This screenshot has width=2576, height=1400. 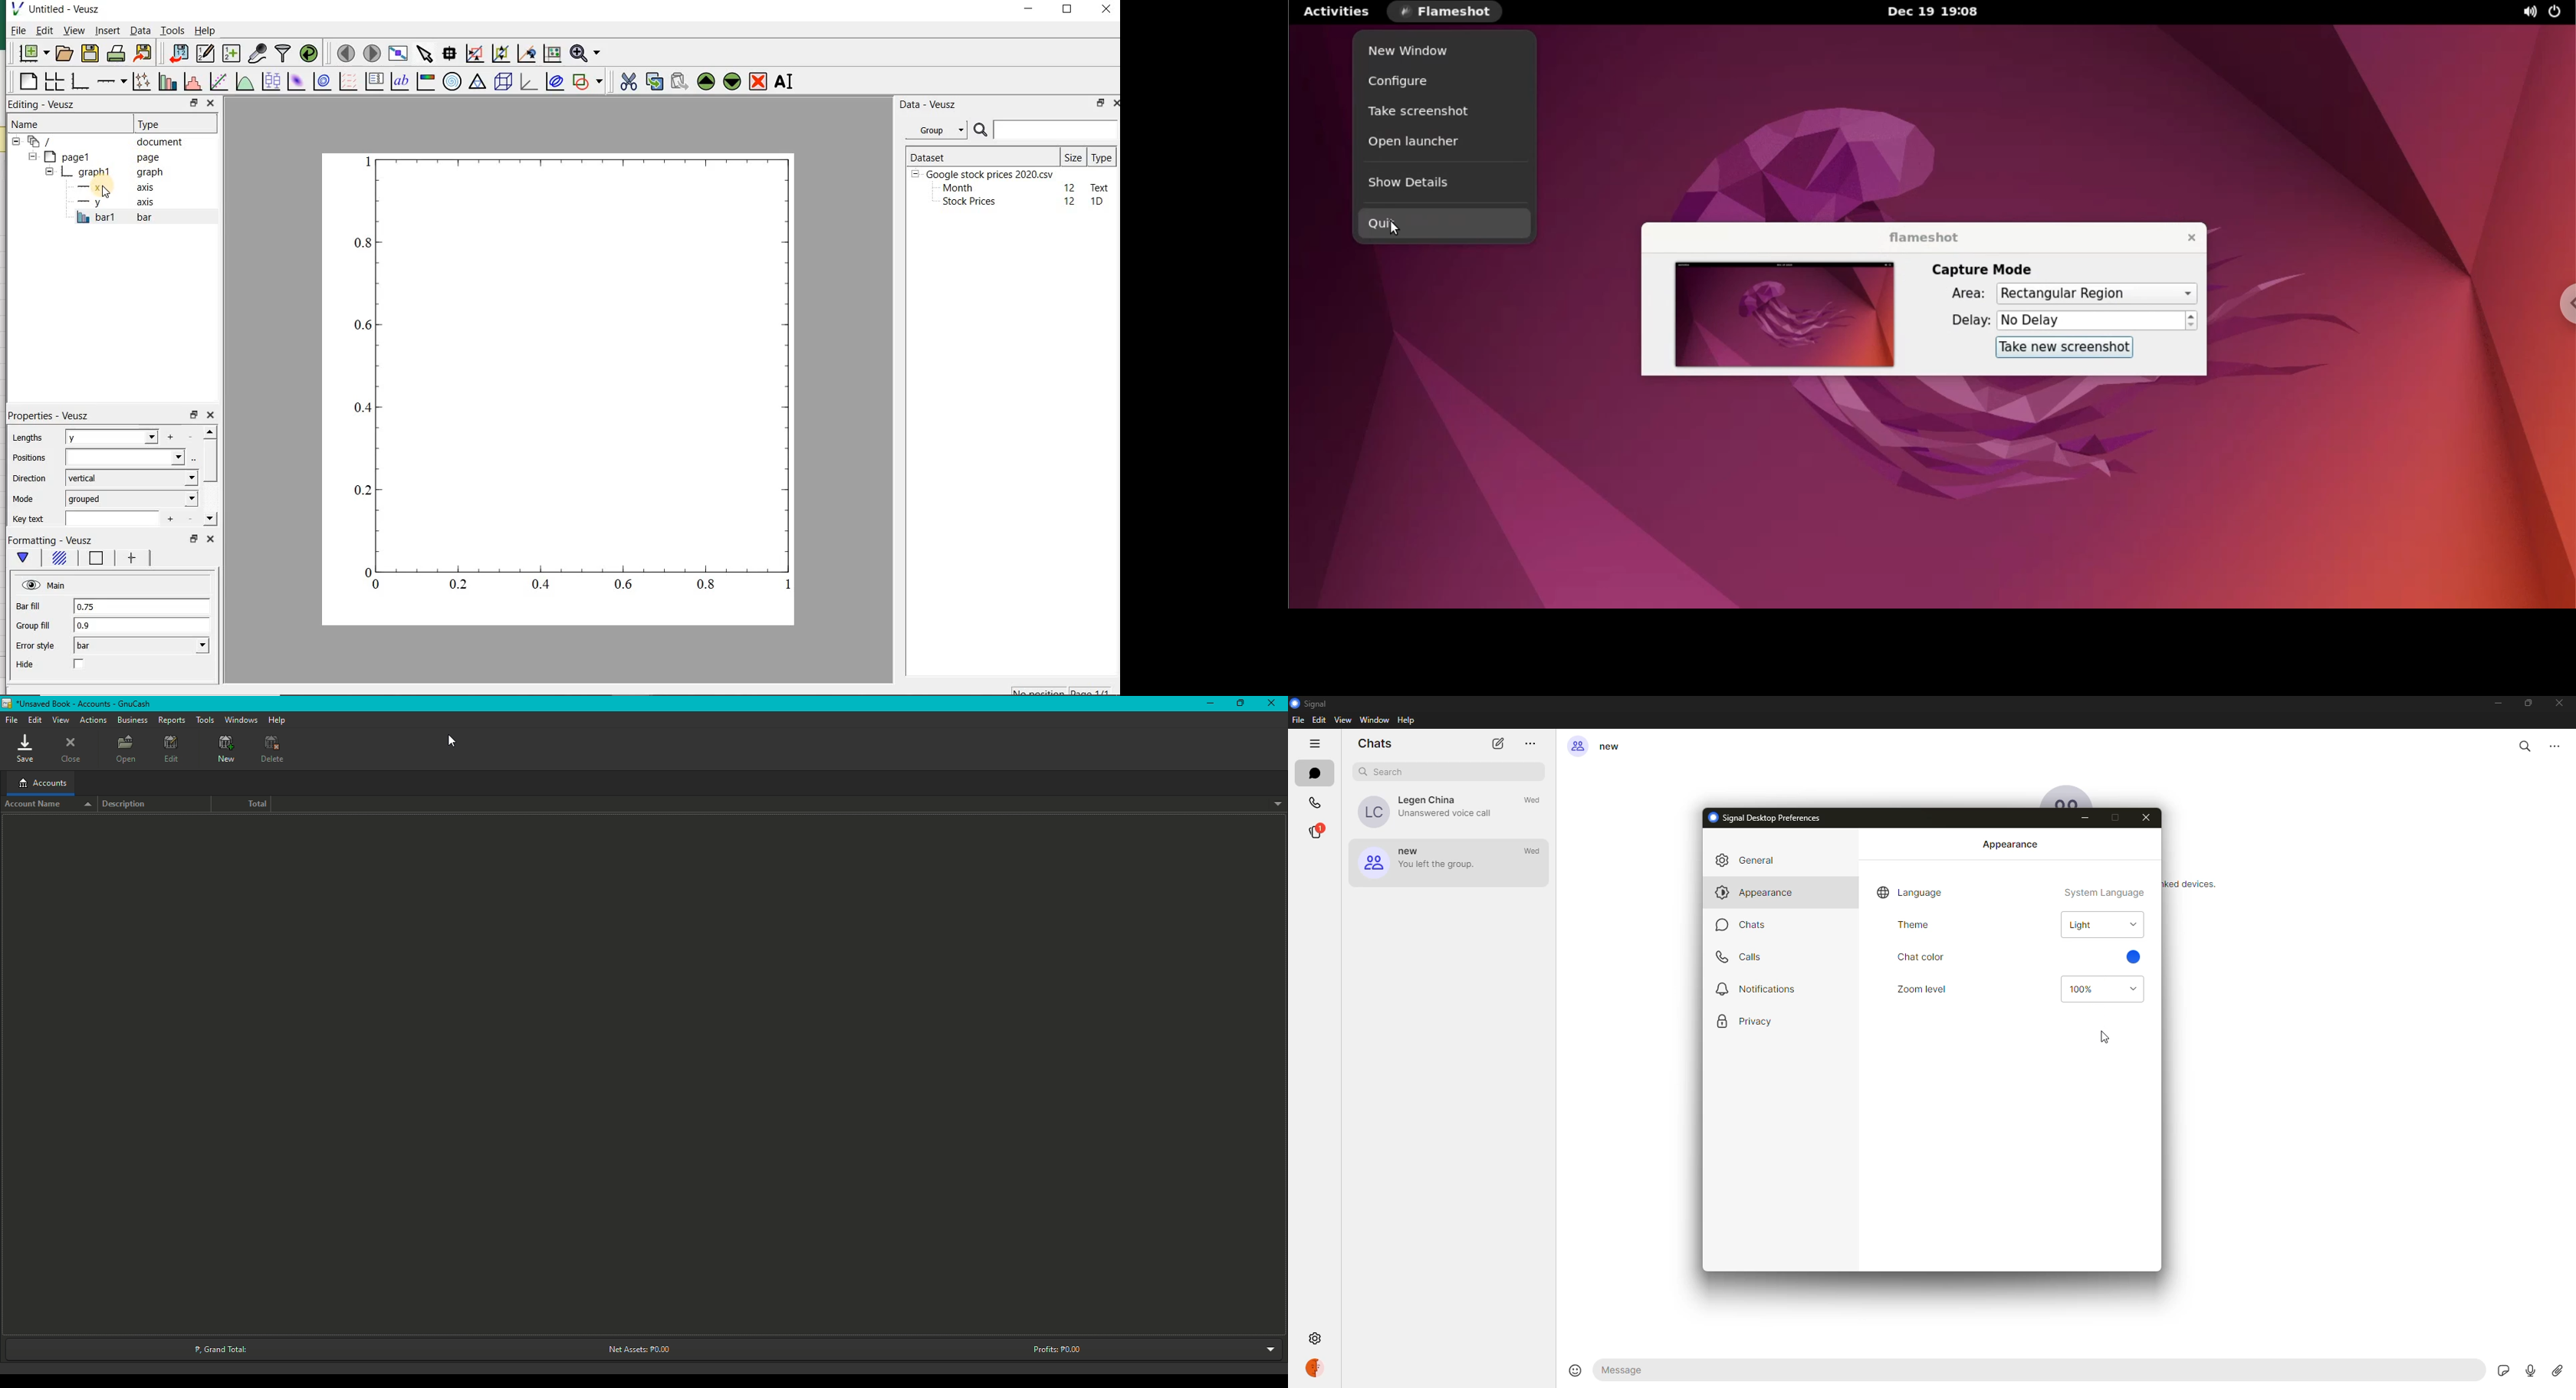 What do you see at coordinates (27, 477) in the screenshot?
I see `direction` at bounding box center [27, 477].